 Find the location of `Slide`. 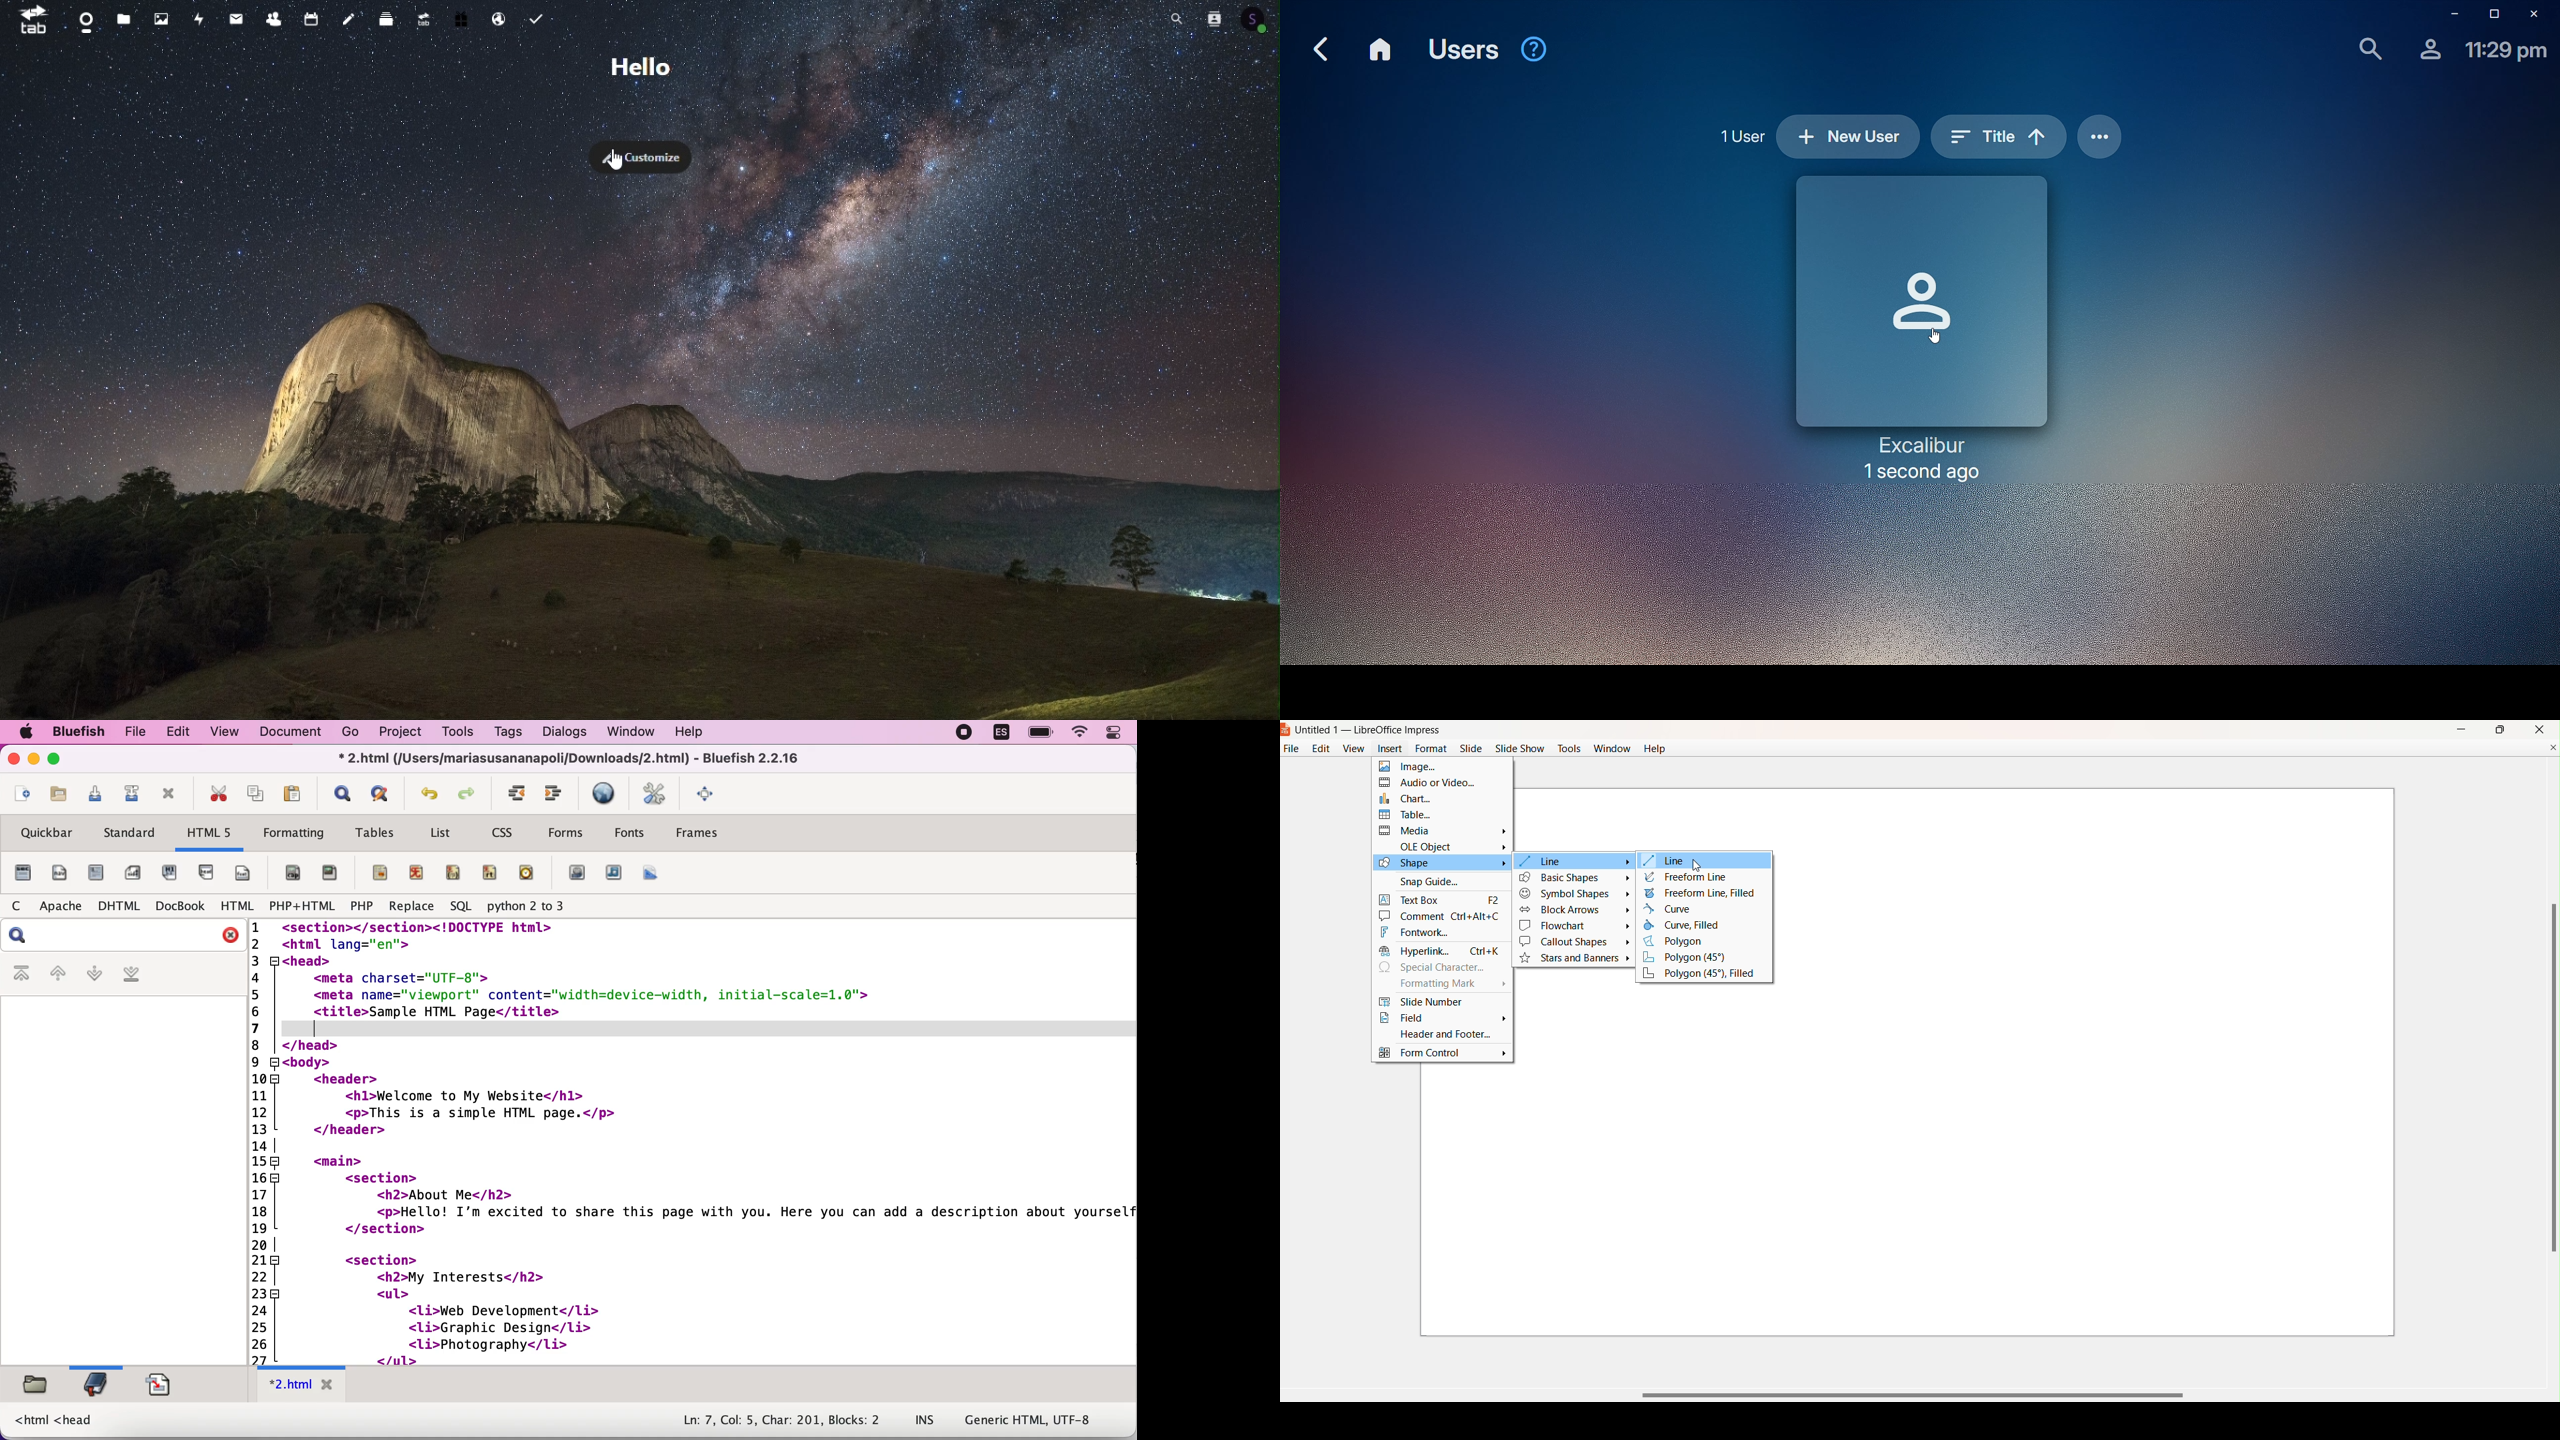

Slide is located at coordinates (1471, 749).